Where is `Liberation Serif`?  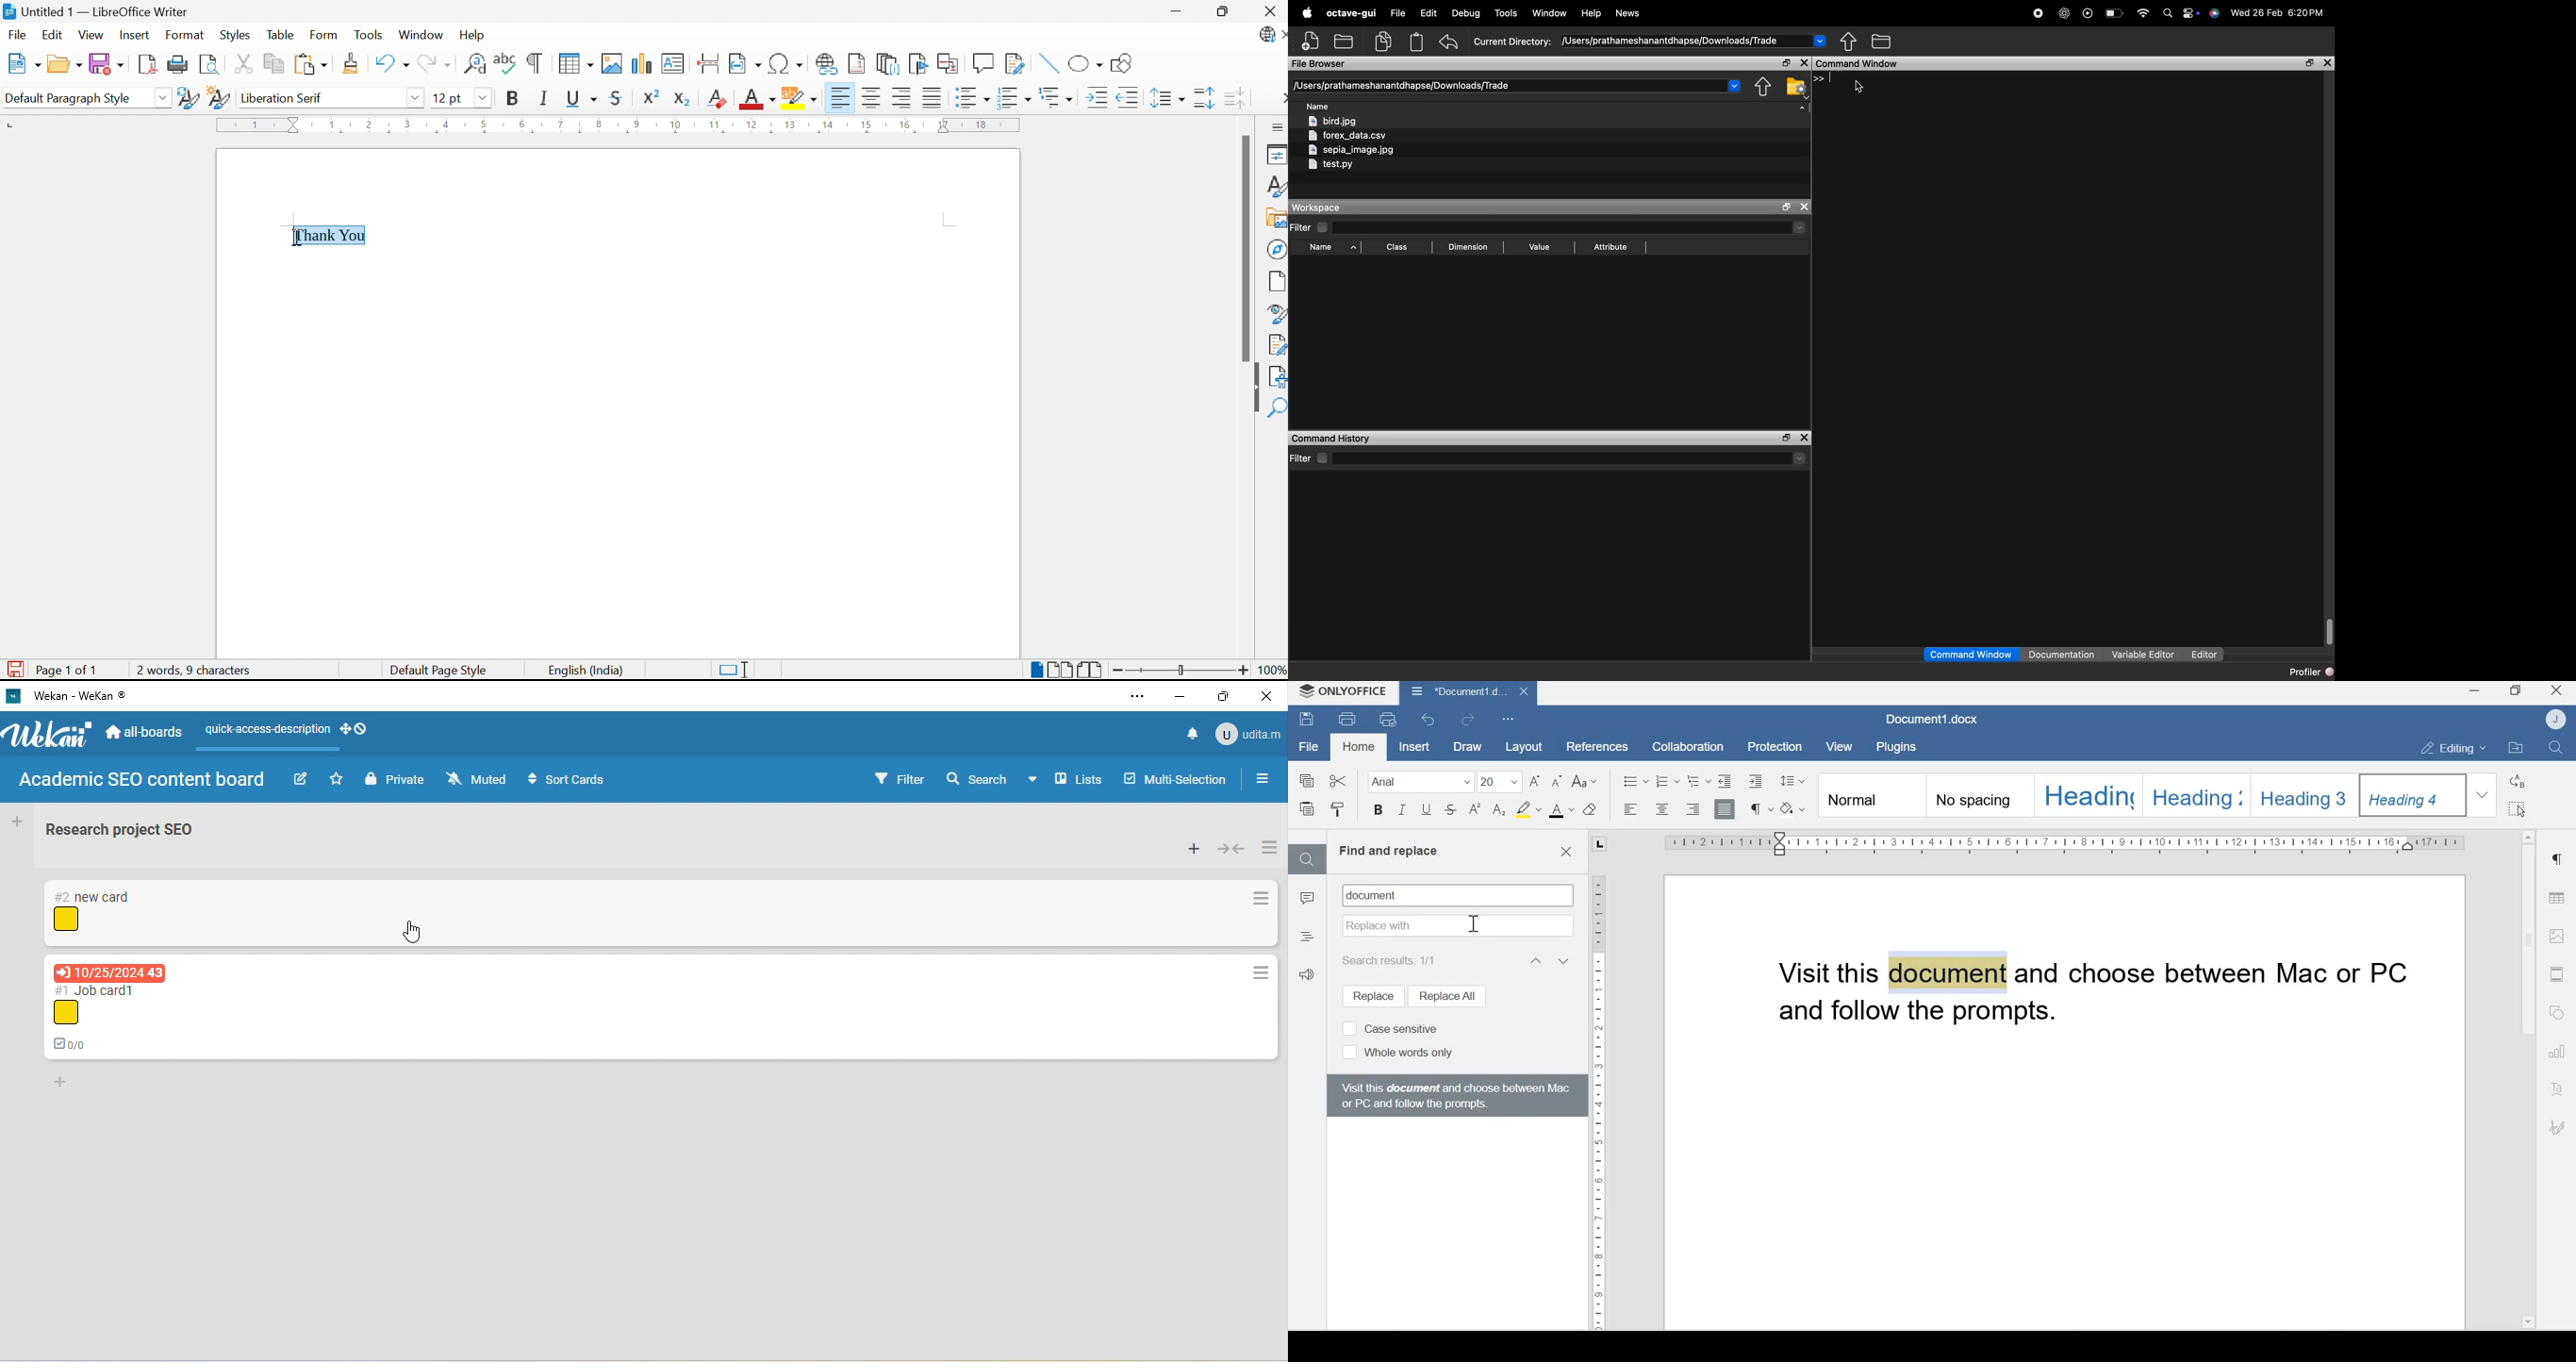
Liberation Serif is located at coordinates (281, 98).